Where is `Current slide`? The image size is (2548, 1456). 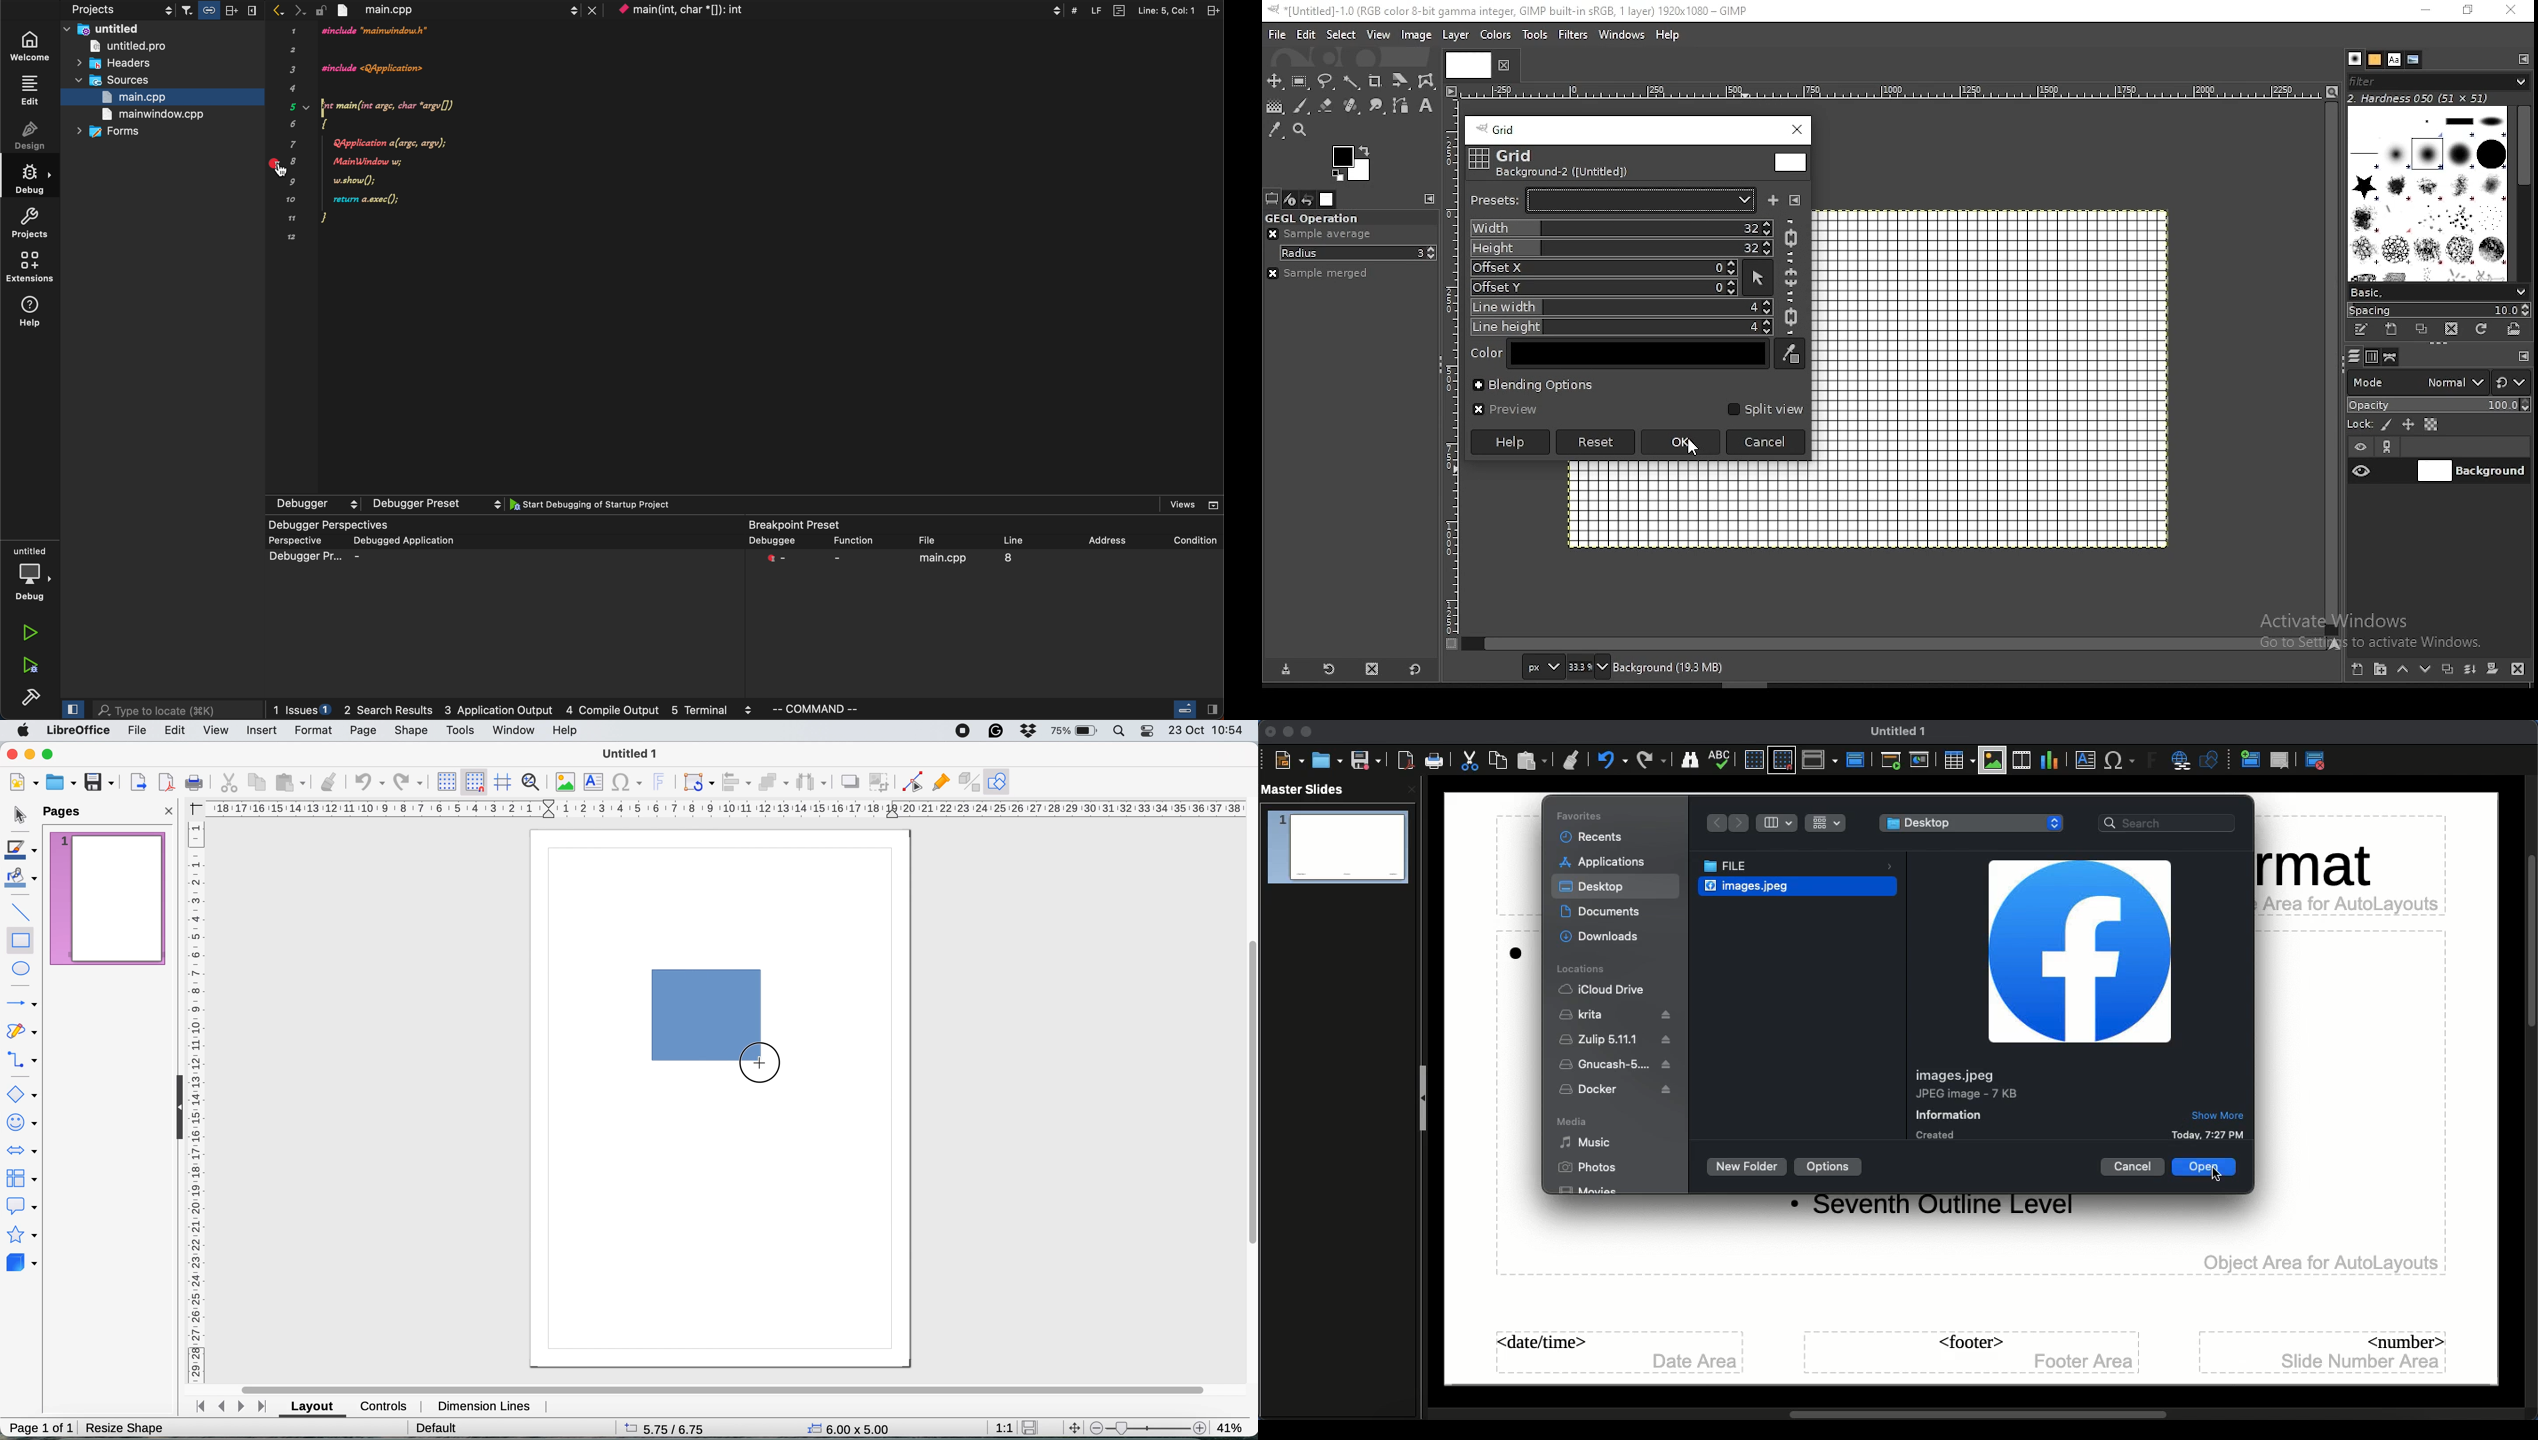 Current slide is located at coordinates (1921, 763).